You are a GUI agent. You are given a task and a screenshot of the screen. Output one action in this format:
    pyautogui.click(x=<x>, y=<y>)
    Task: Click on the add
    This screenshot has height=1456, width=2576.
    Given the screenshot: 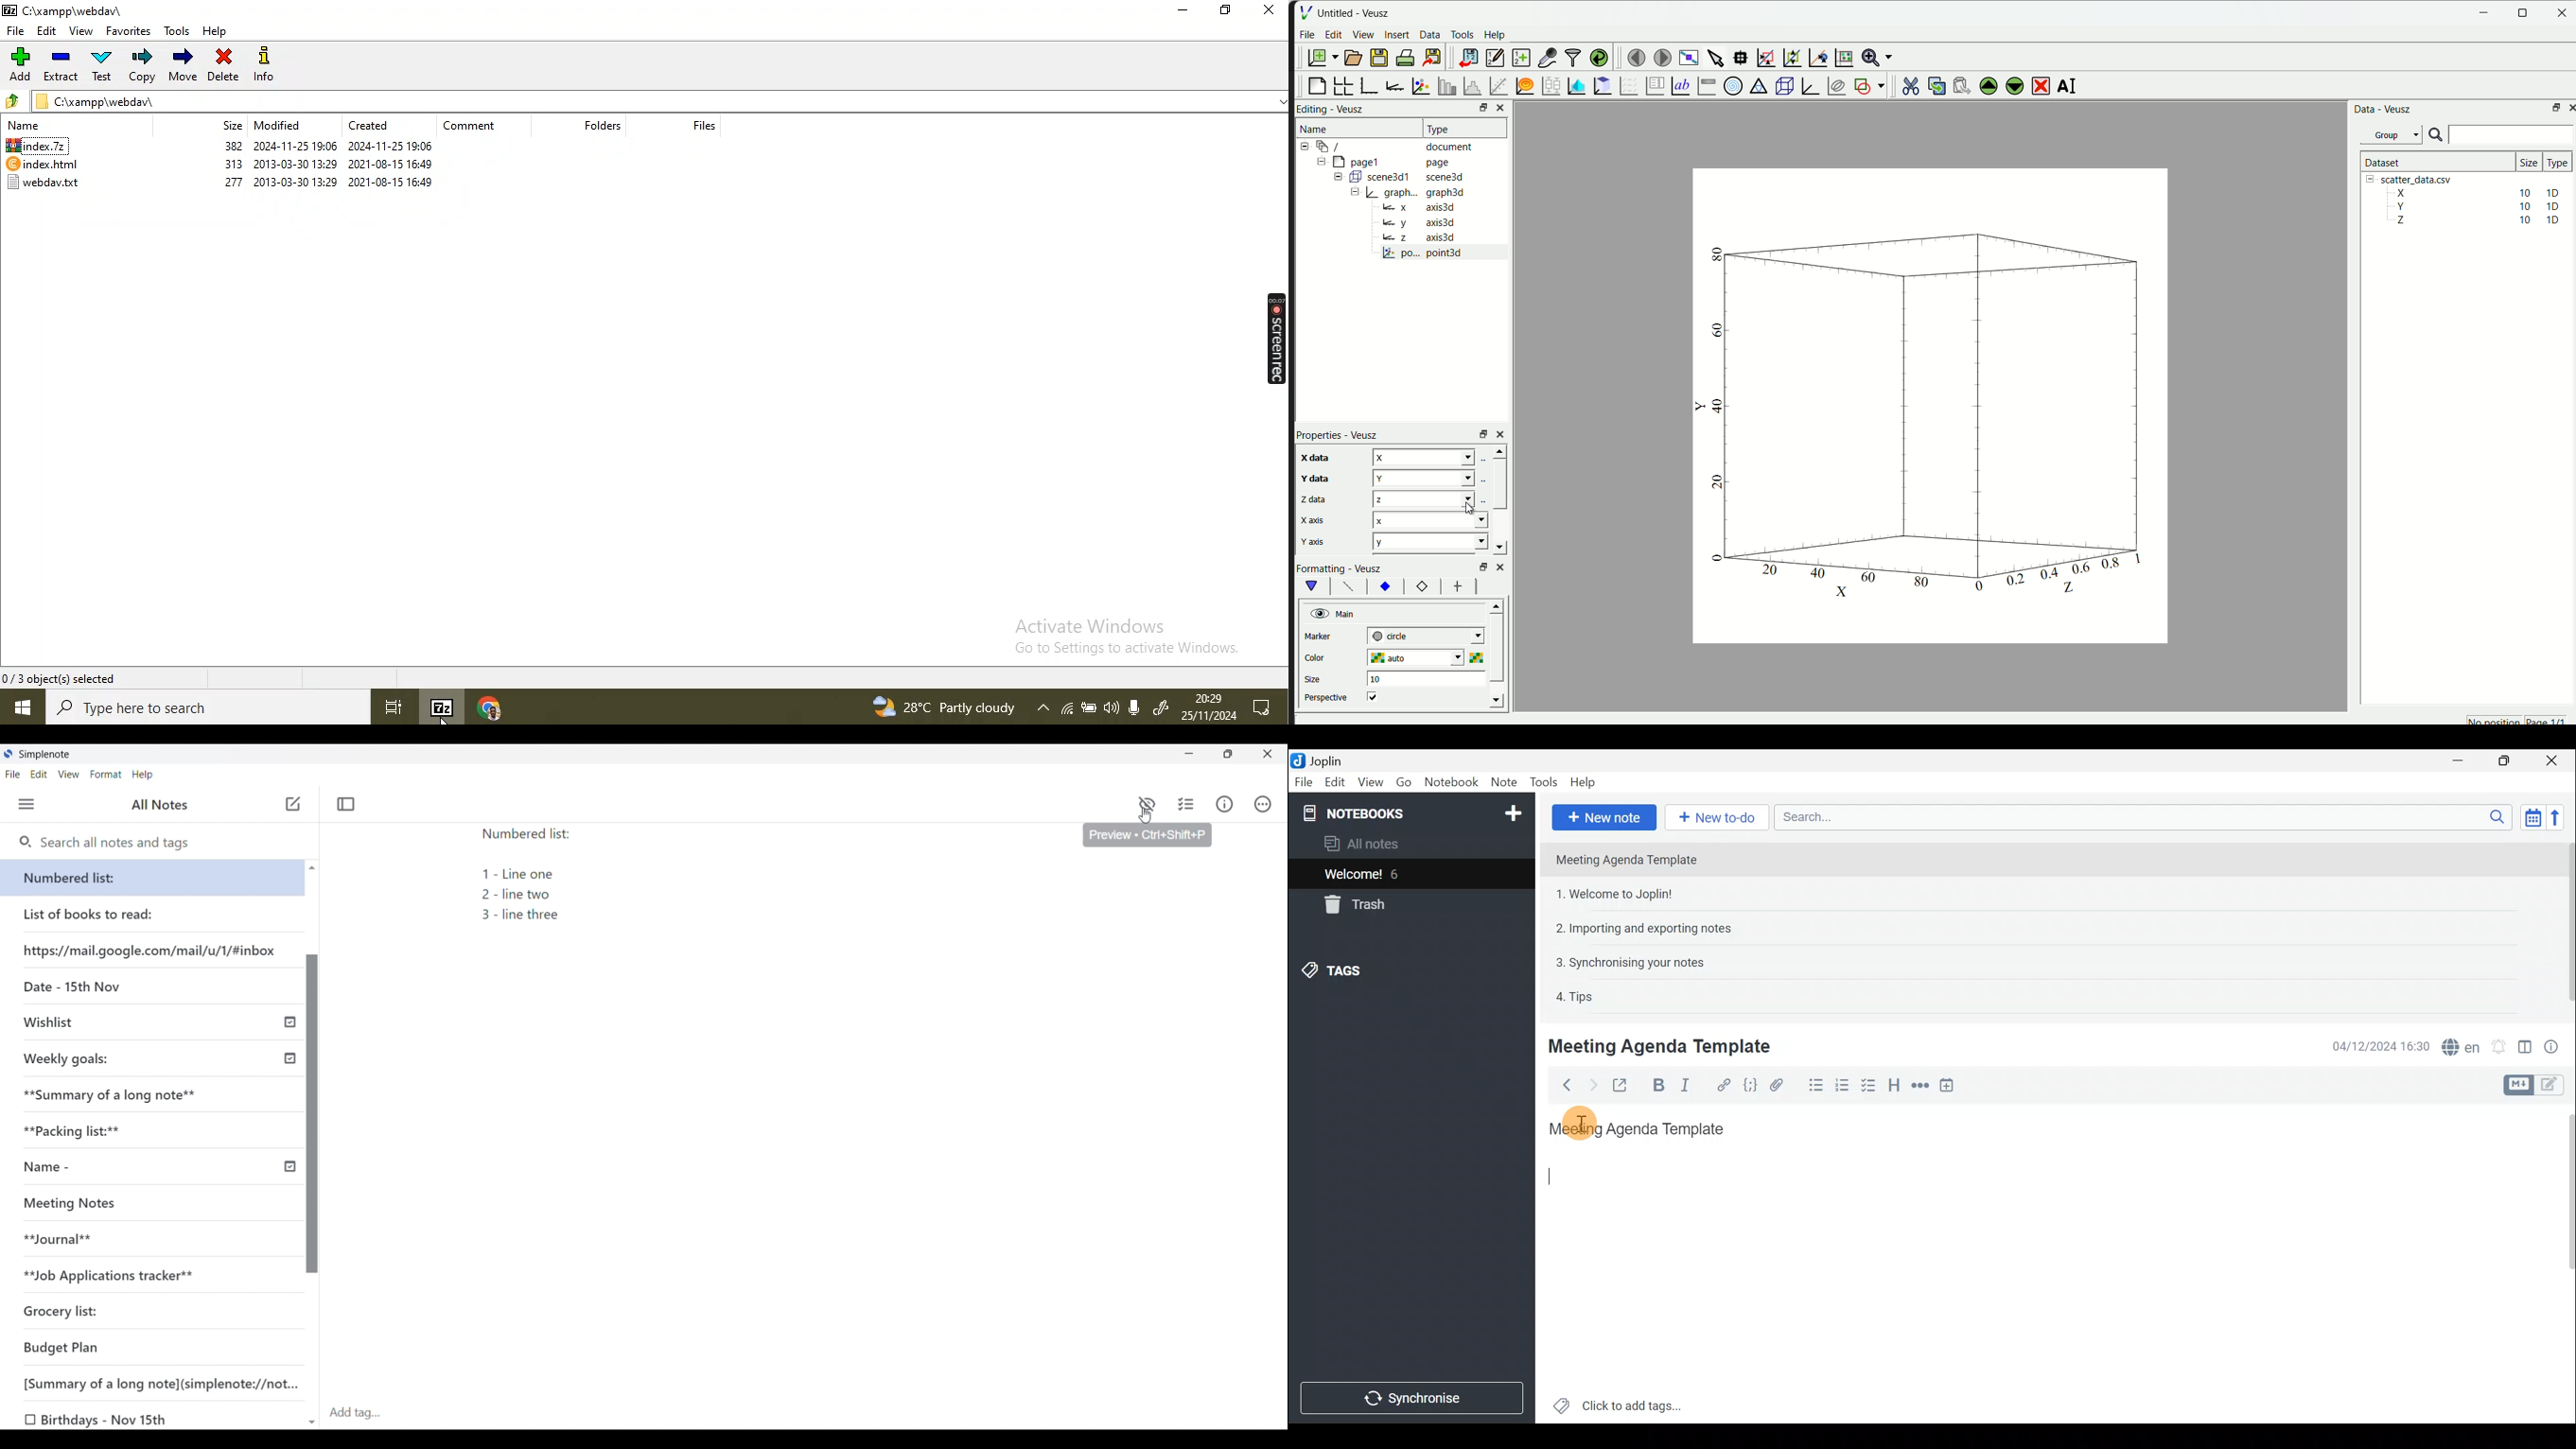 What is the action you would take?
    pyautogui.click(x=21, y=65)
    